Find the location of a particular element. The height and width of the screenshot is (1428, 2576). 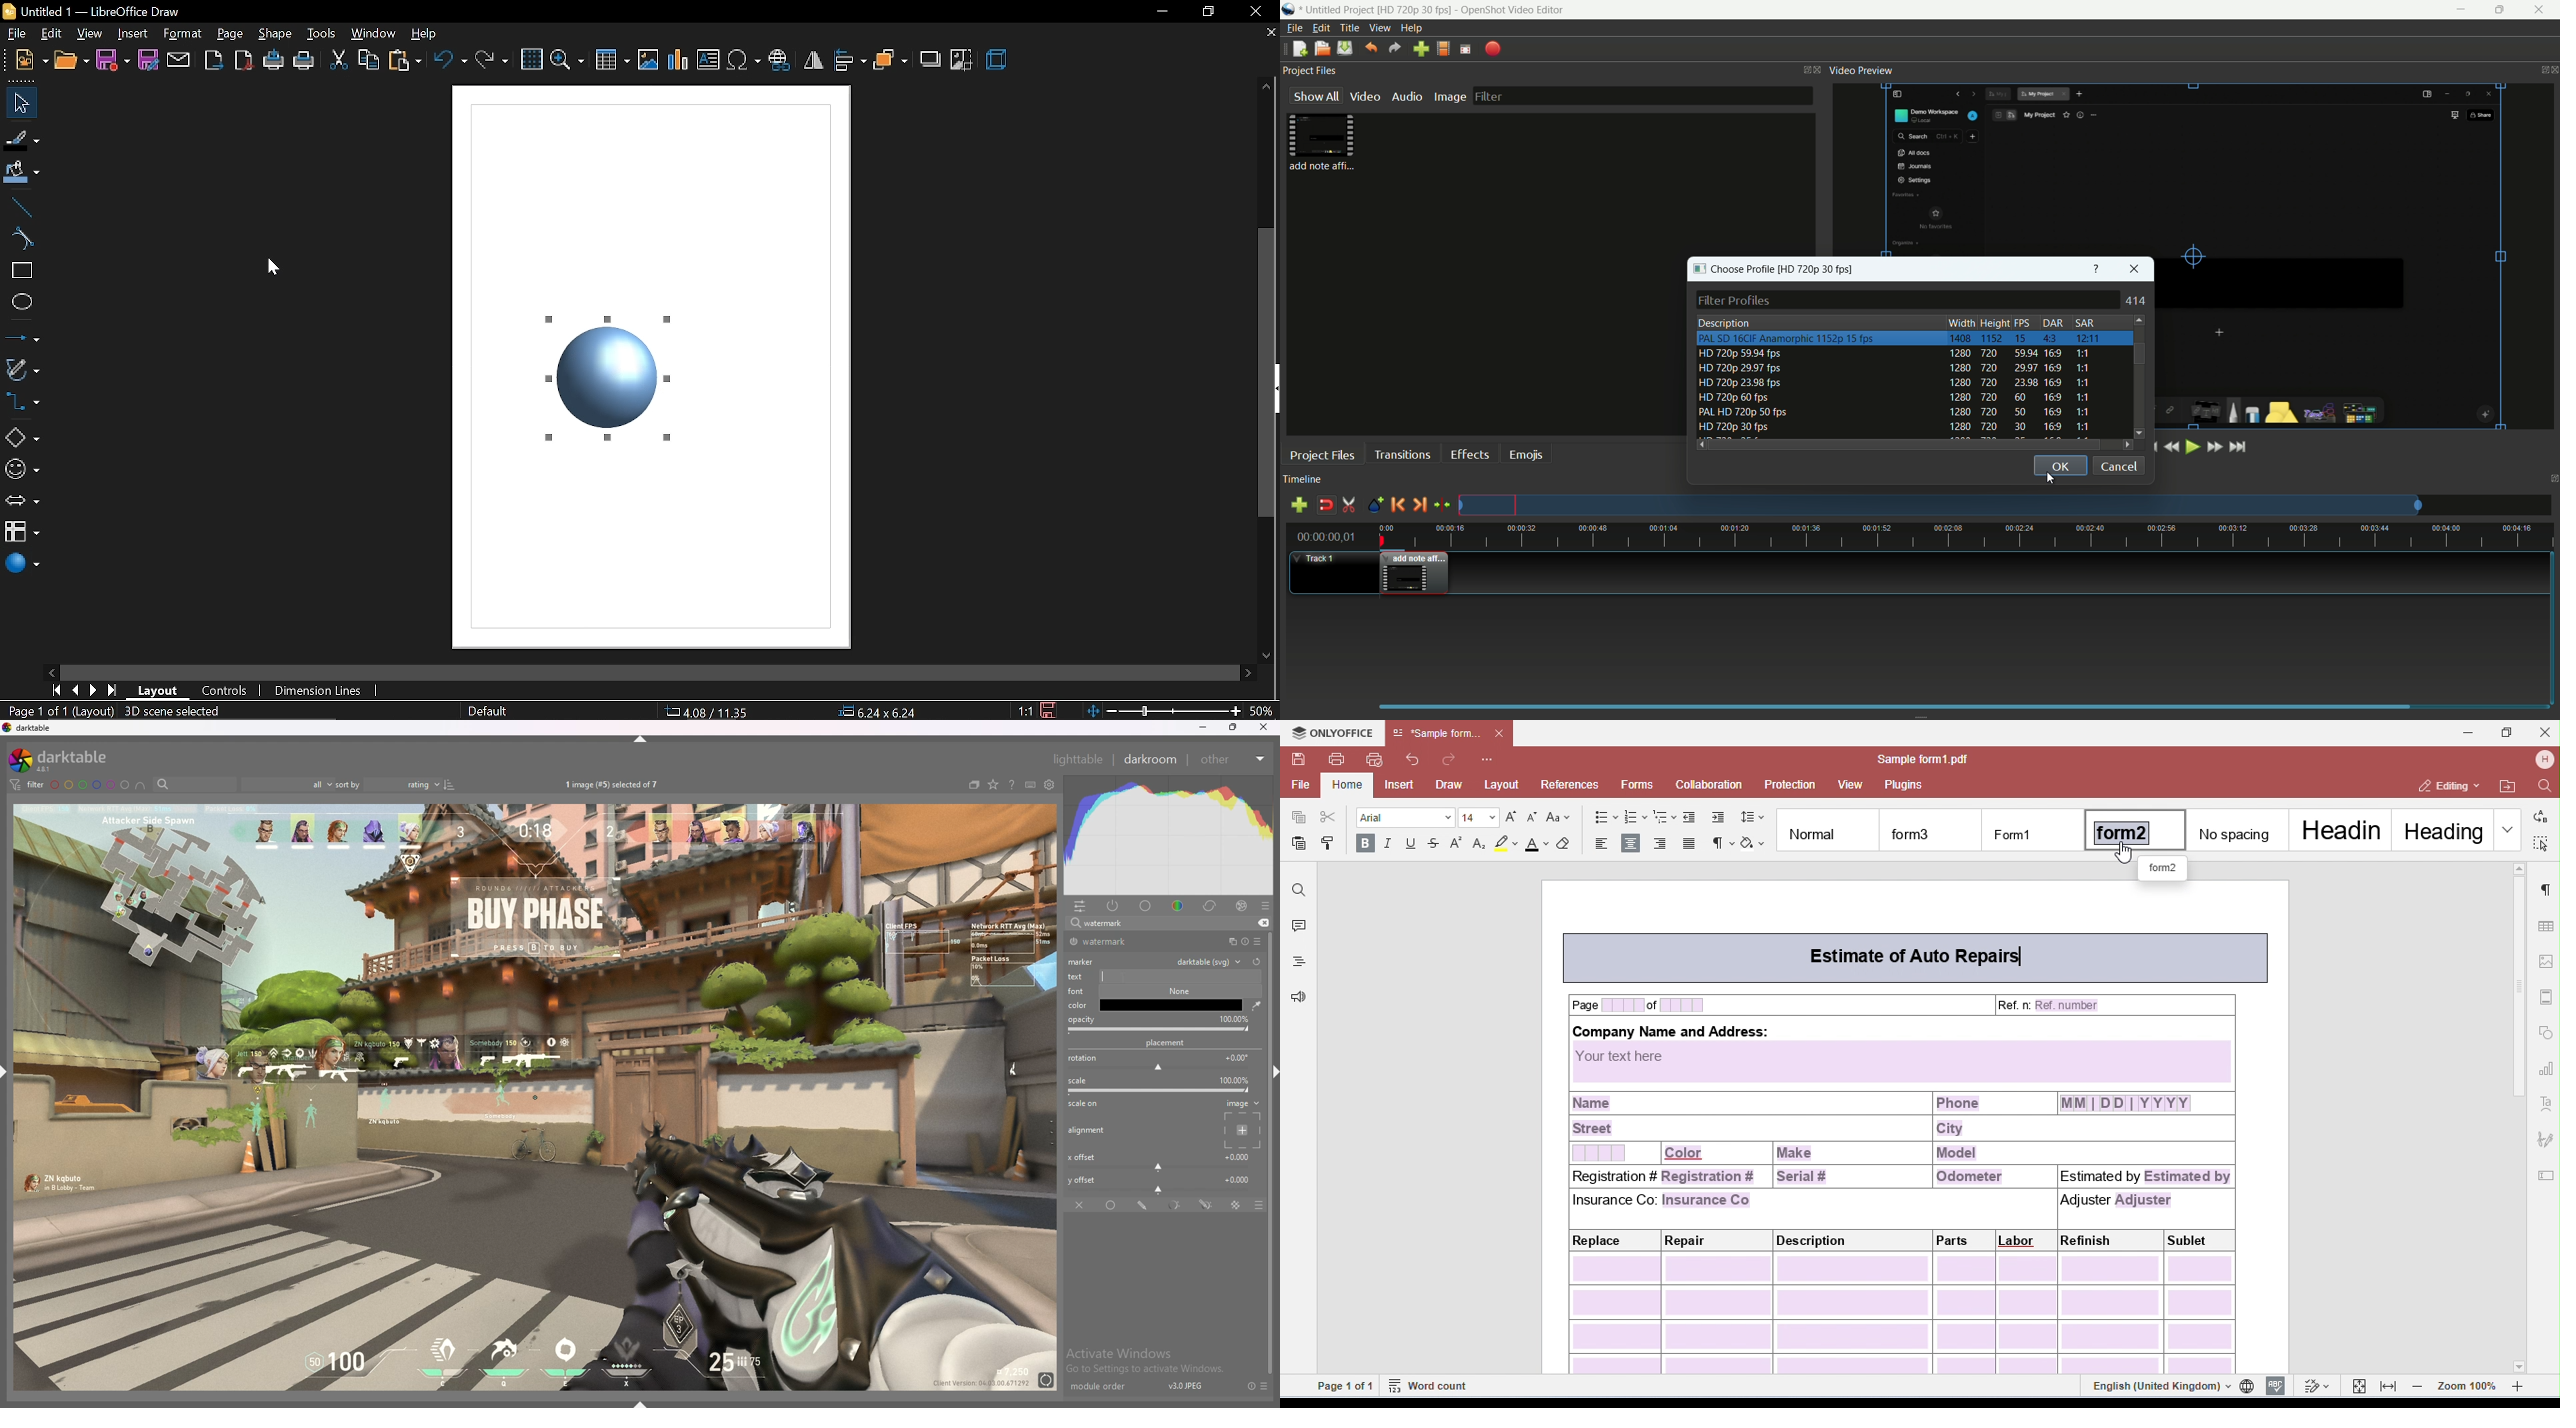

fps is located at coordinates (2023, 324).